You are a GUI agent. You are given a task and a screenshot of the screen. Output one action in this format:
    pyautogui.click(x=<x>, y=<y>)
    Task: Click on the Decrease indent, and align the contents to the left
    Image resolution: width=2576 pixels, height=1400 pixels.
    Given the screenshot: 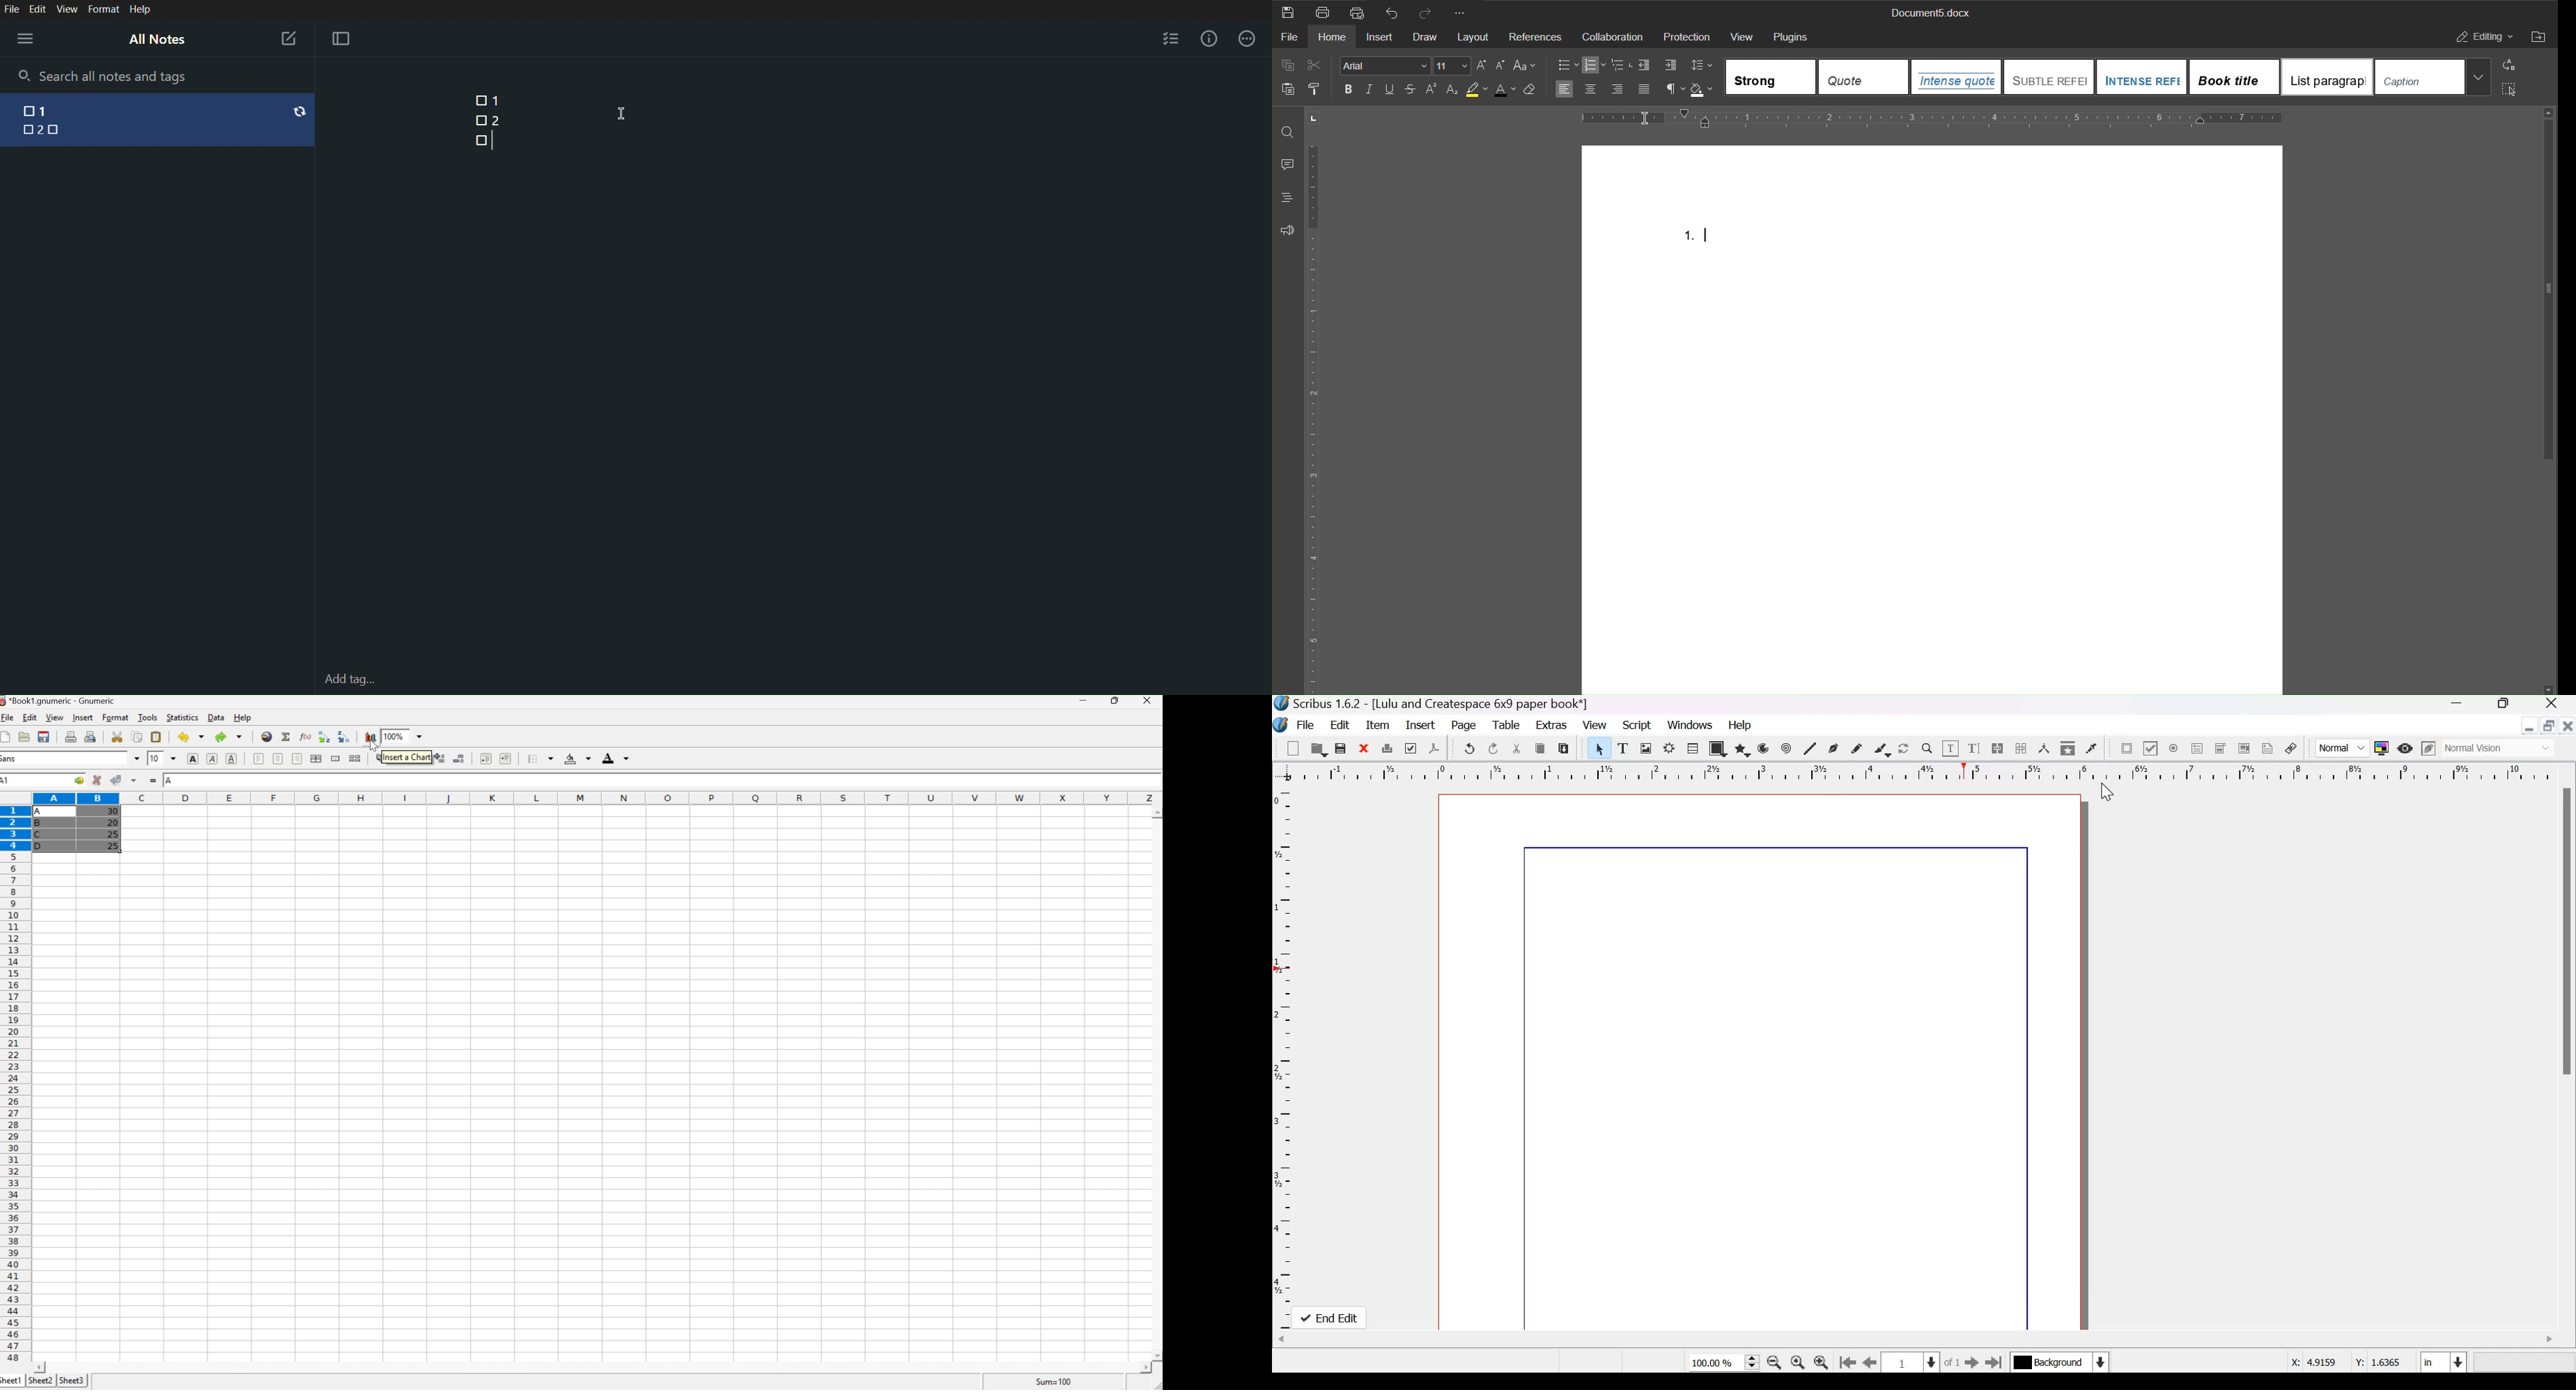 What is the action you would take?
    pyautogui.click(x=486, y=759)
    